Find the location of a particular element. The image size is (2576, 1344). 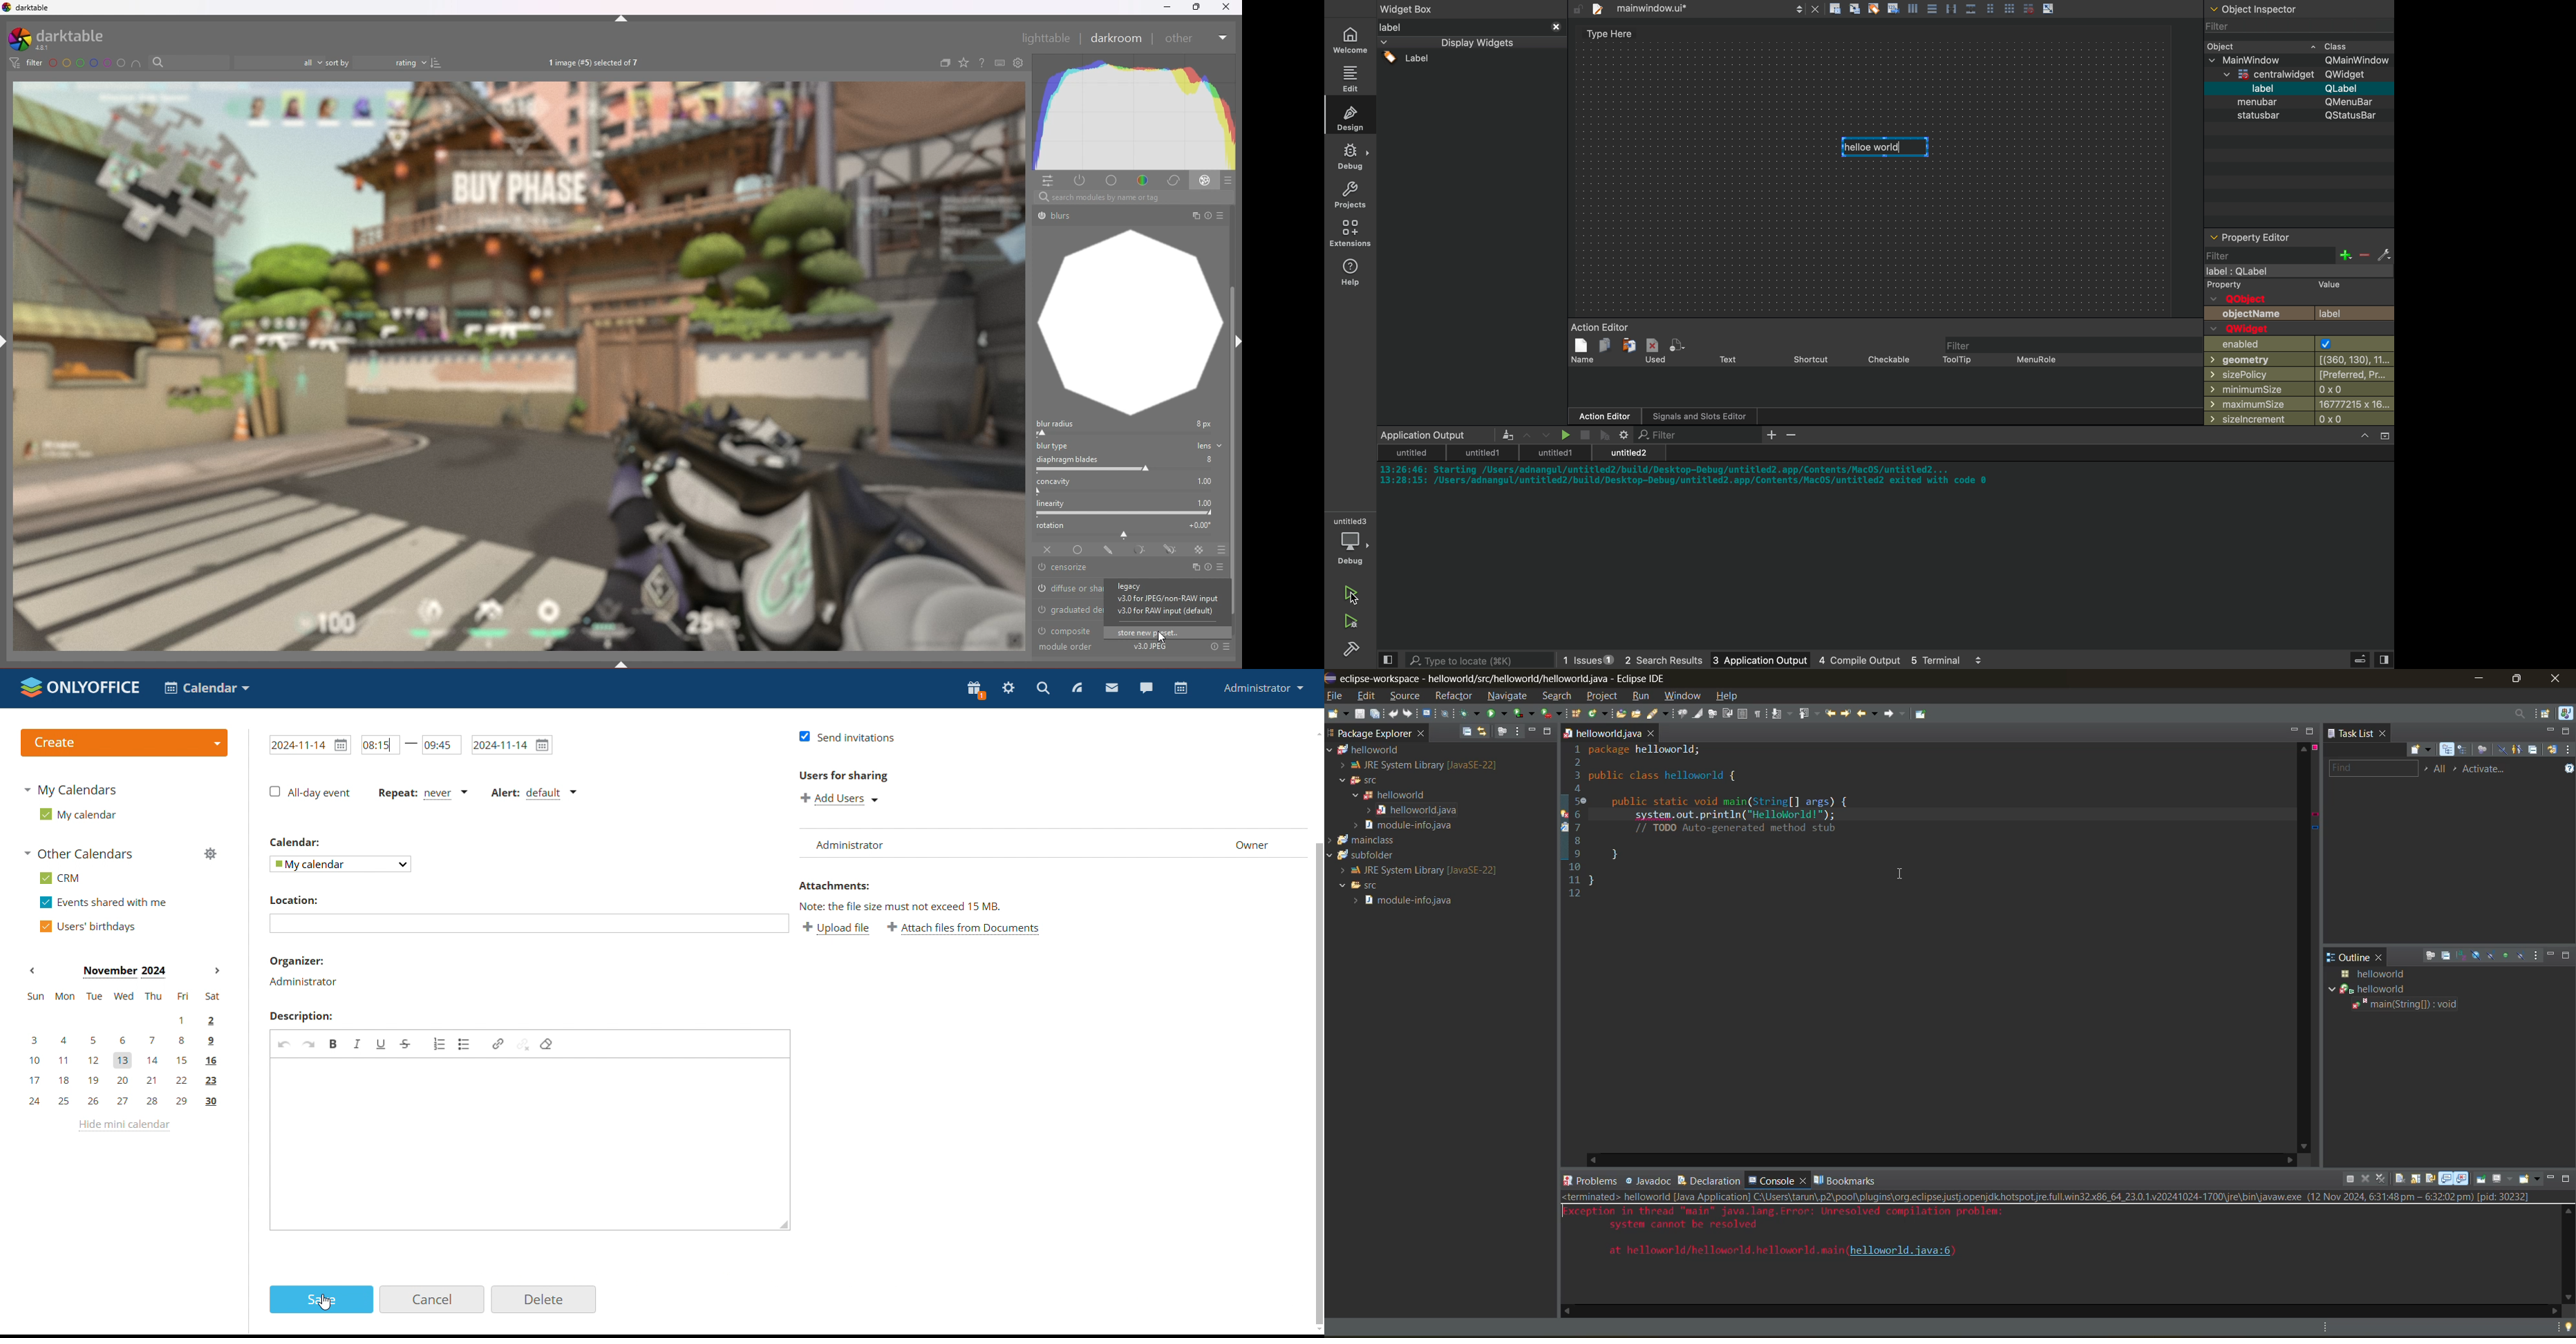

darktable is located at coordinates (64, 39).